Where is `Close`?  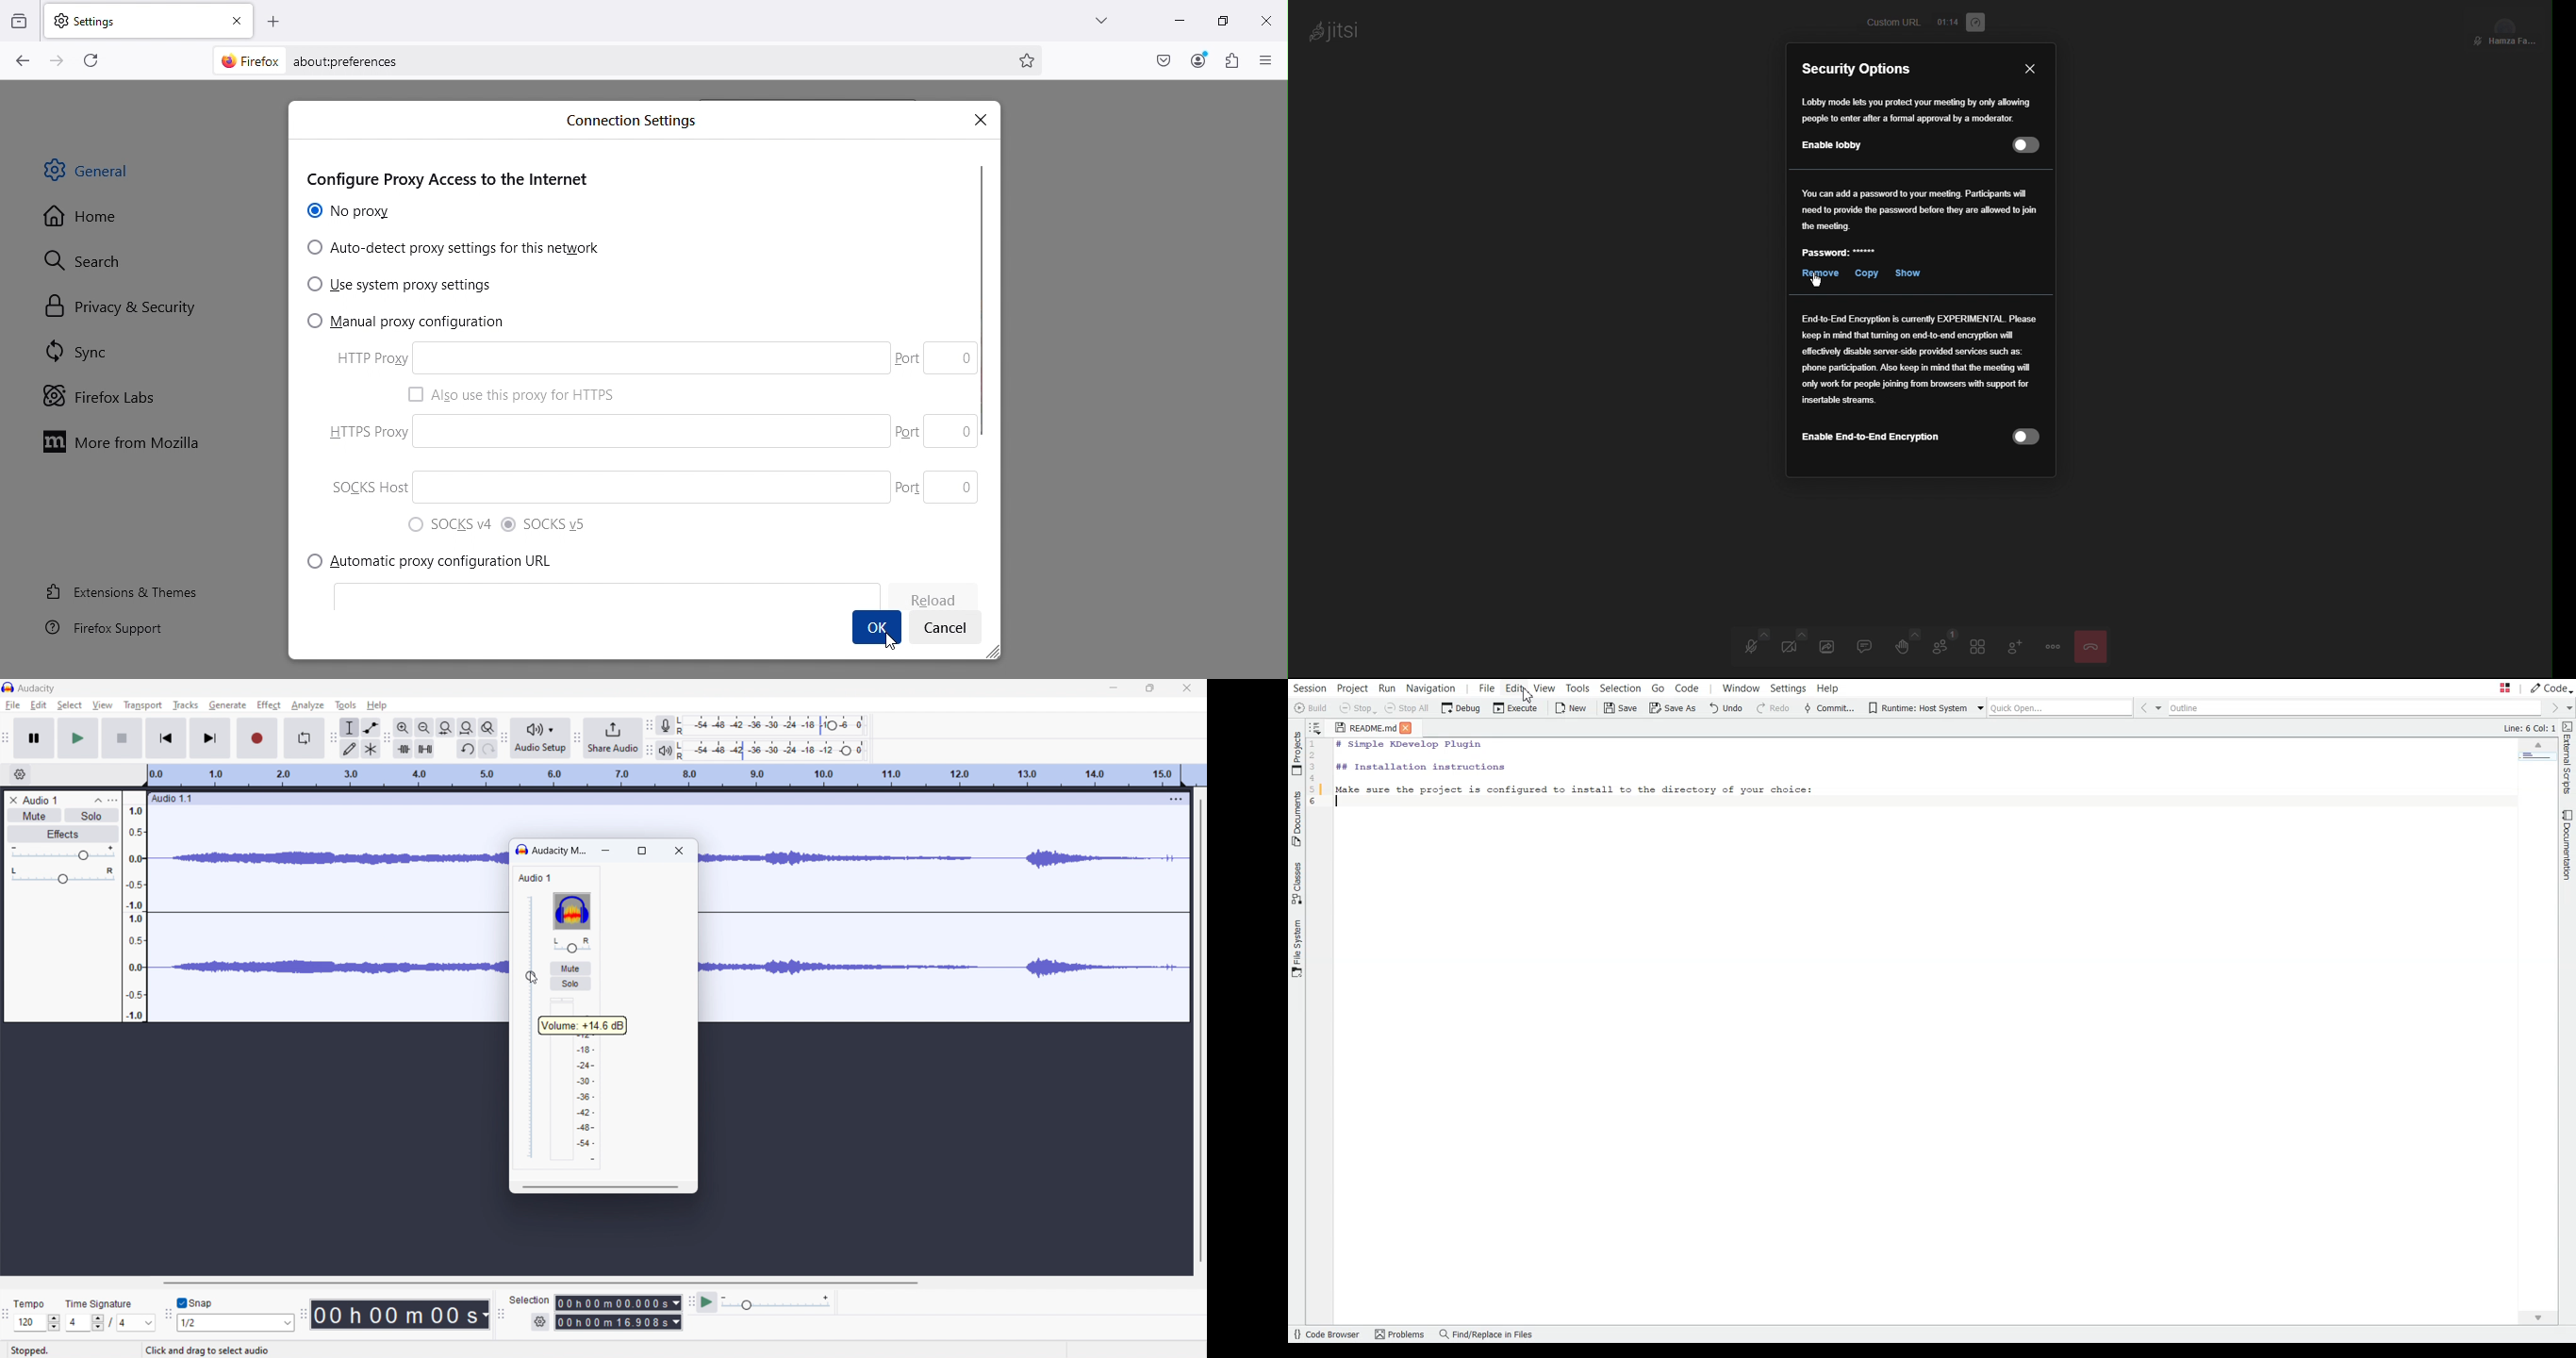 Close is located at coordinates (2028, 69).